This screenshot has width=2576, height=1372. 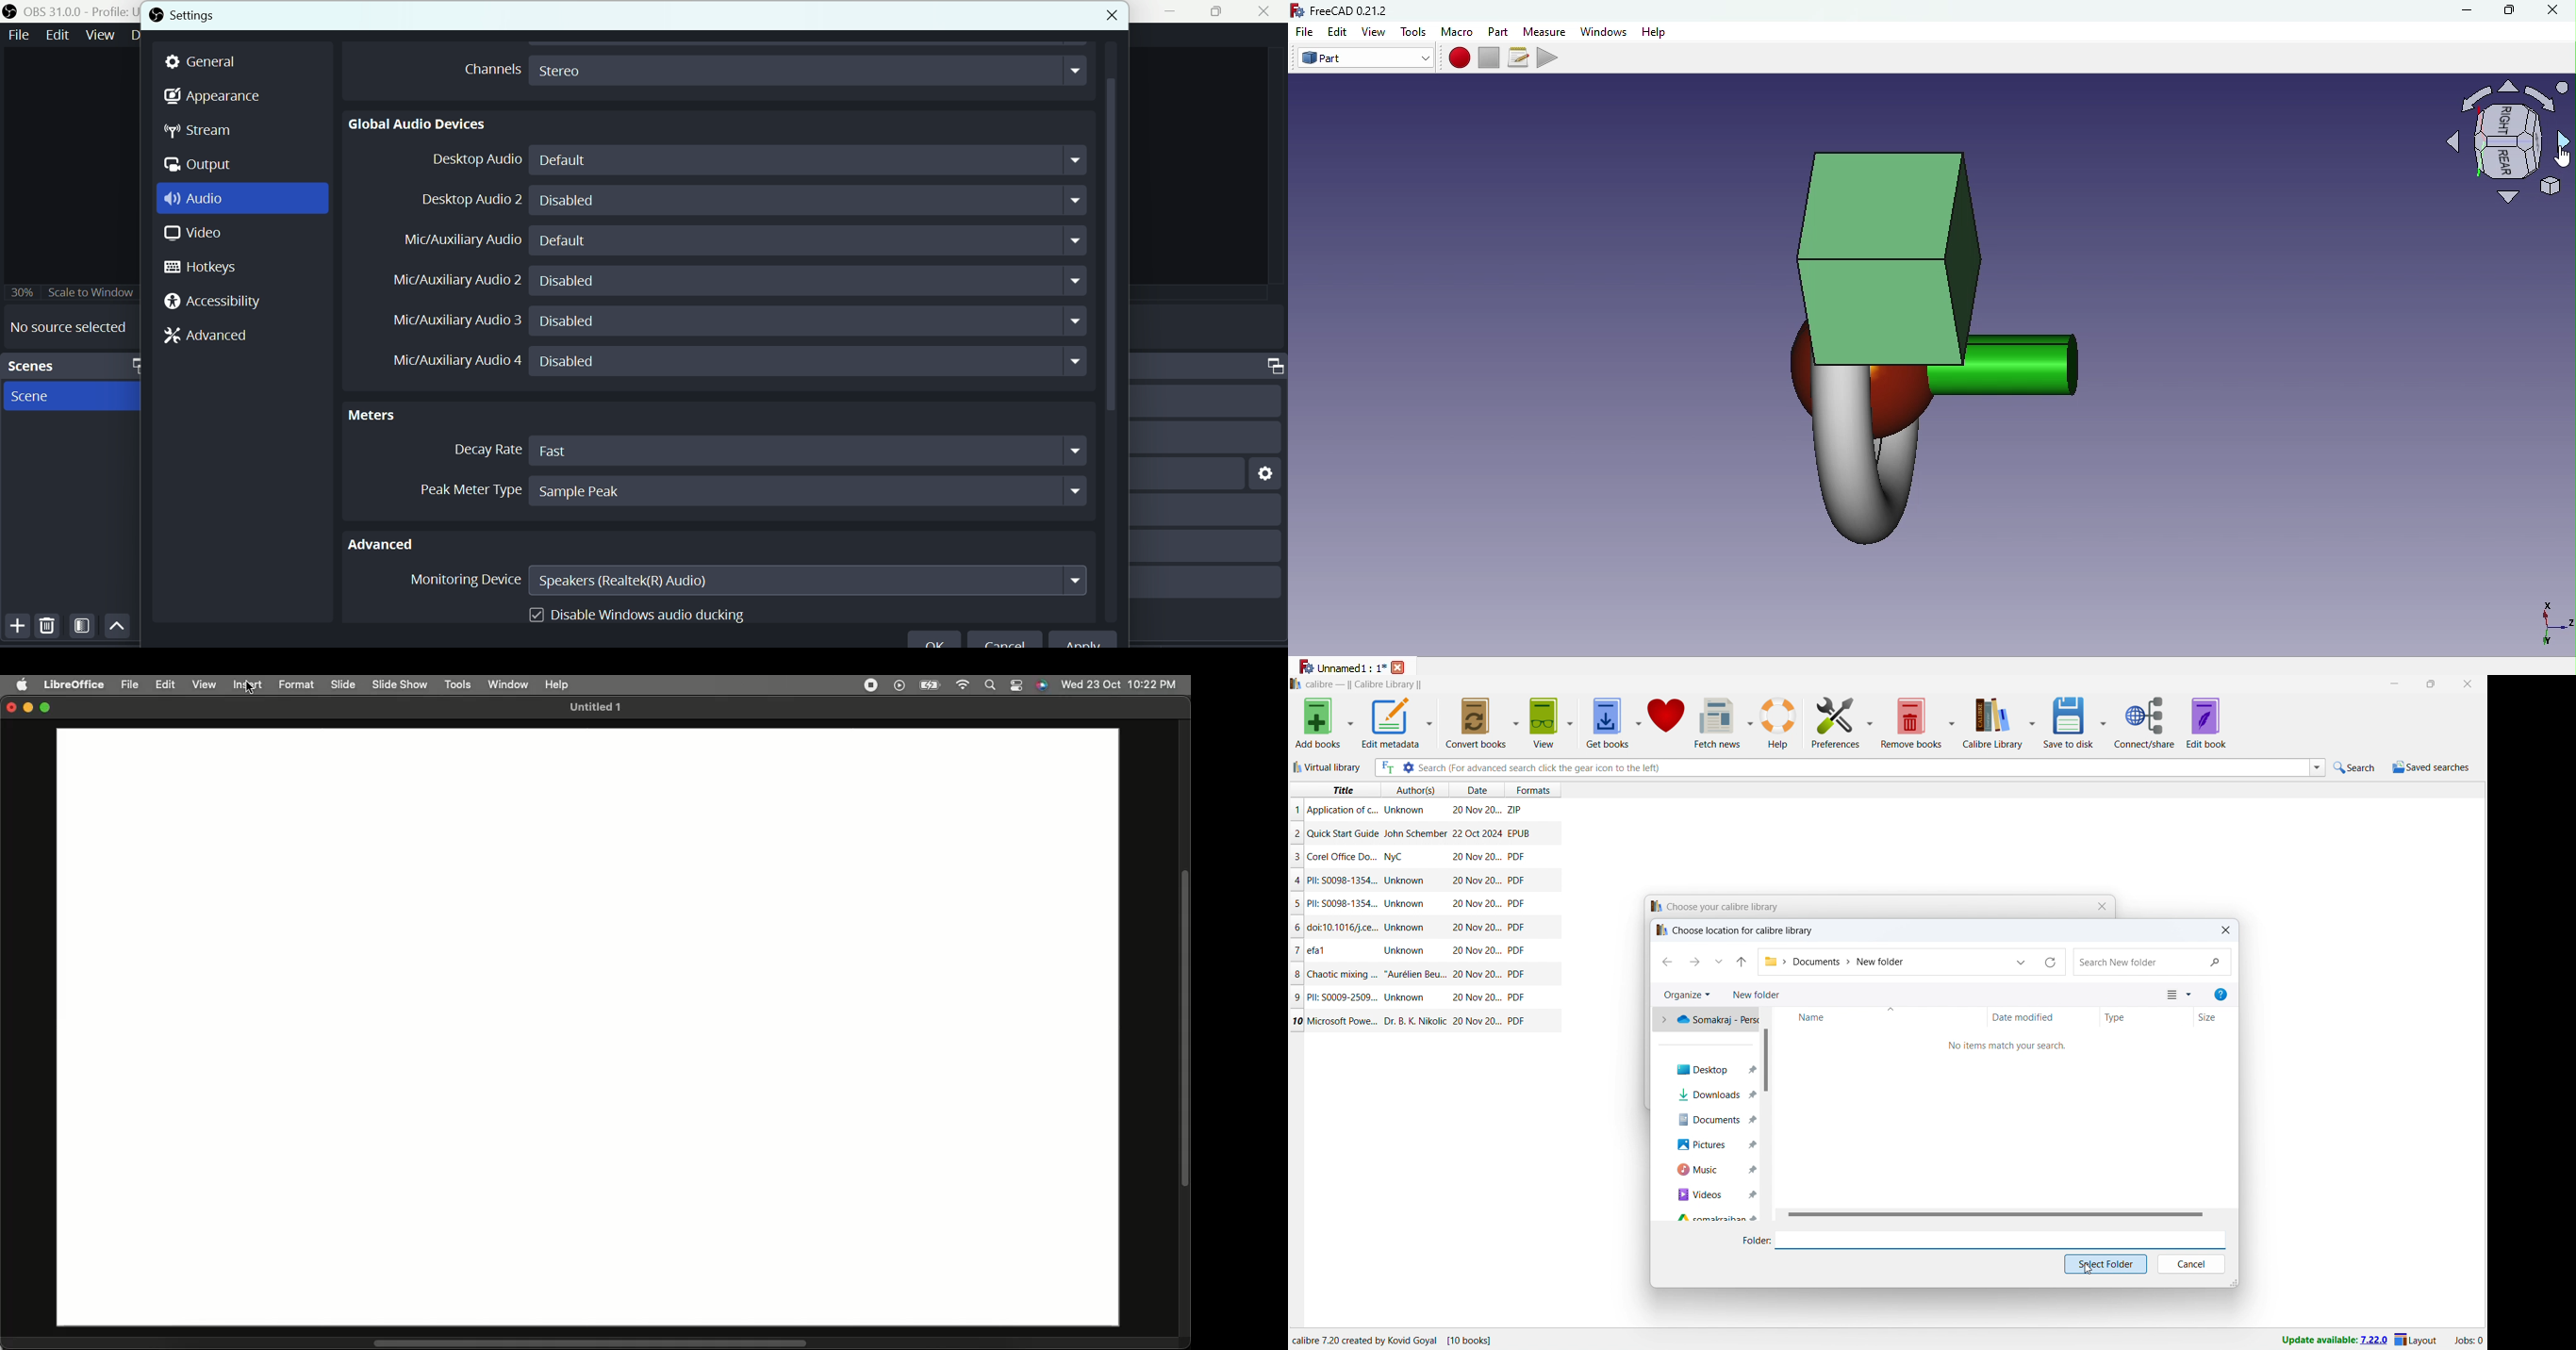 I want to click on Music, so click(x=1706, y=1169).